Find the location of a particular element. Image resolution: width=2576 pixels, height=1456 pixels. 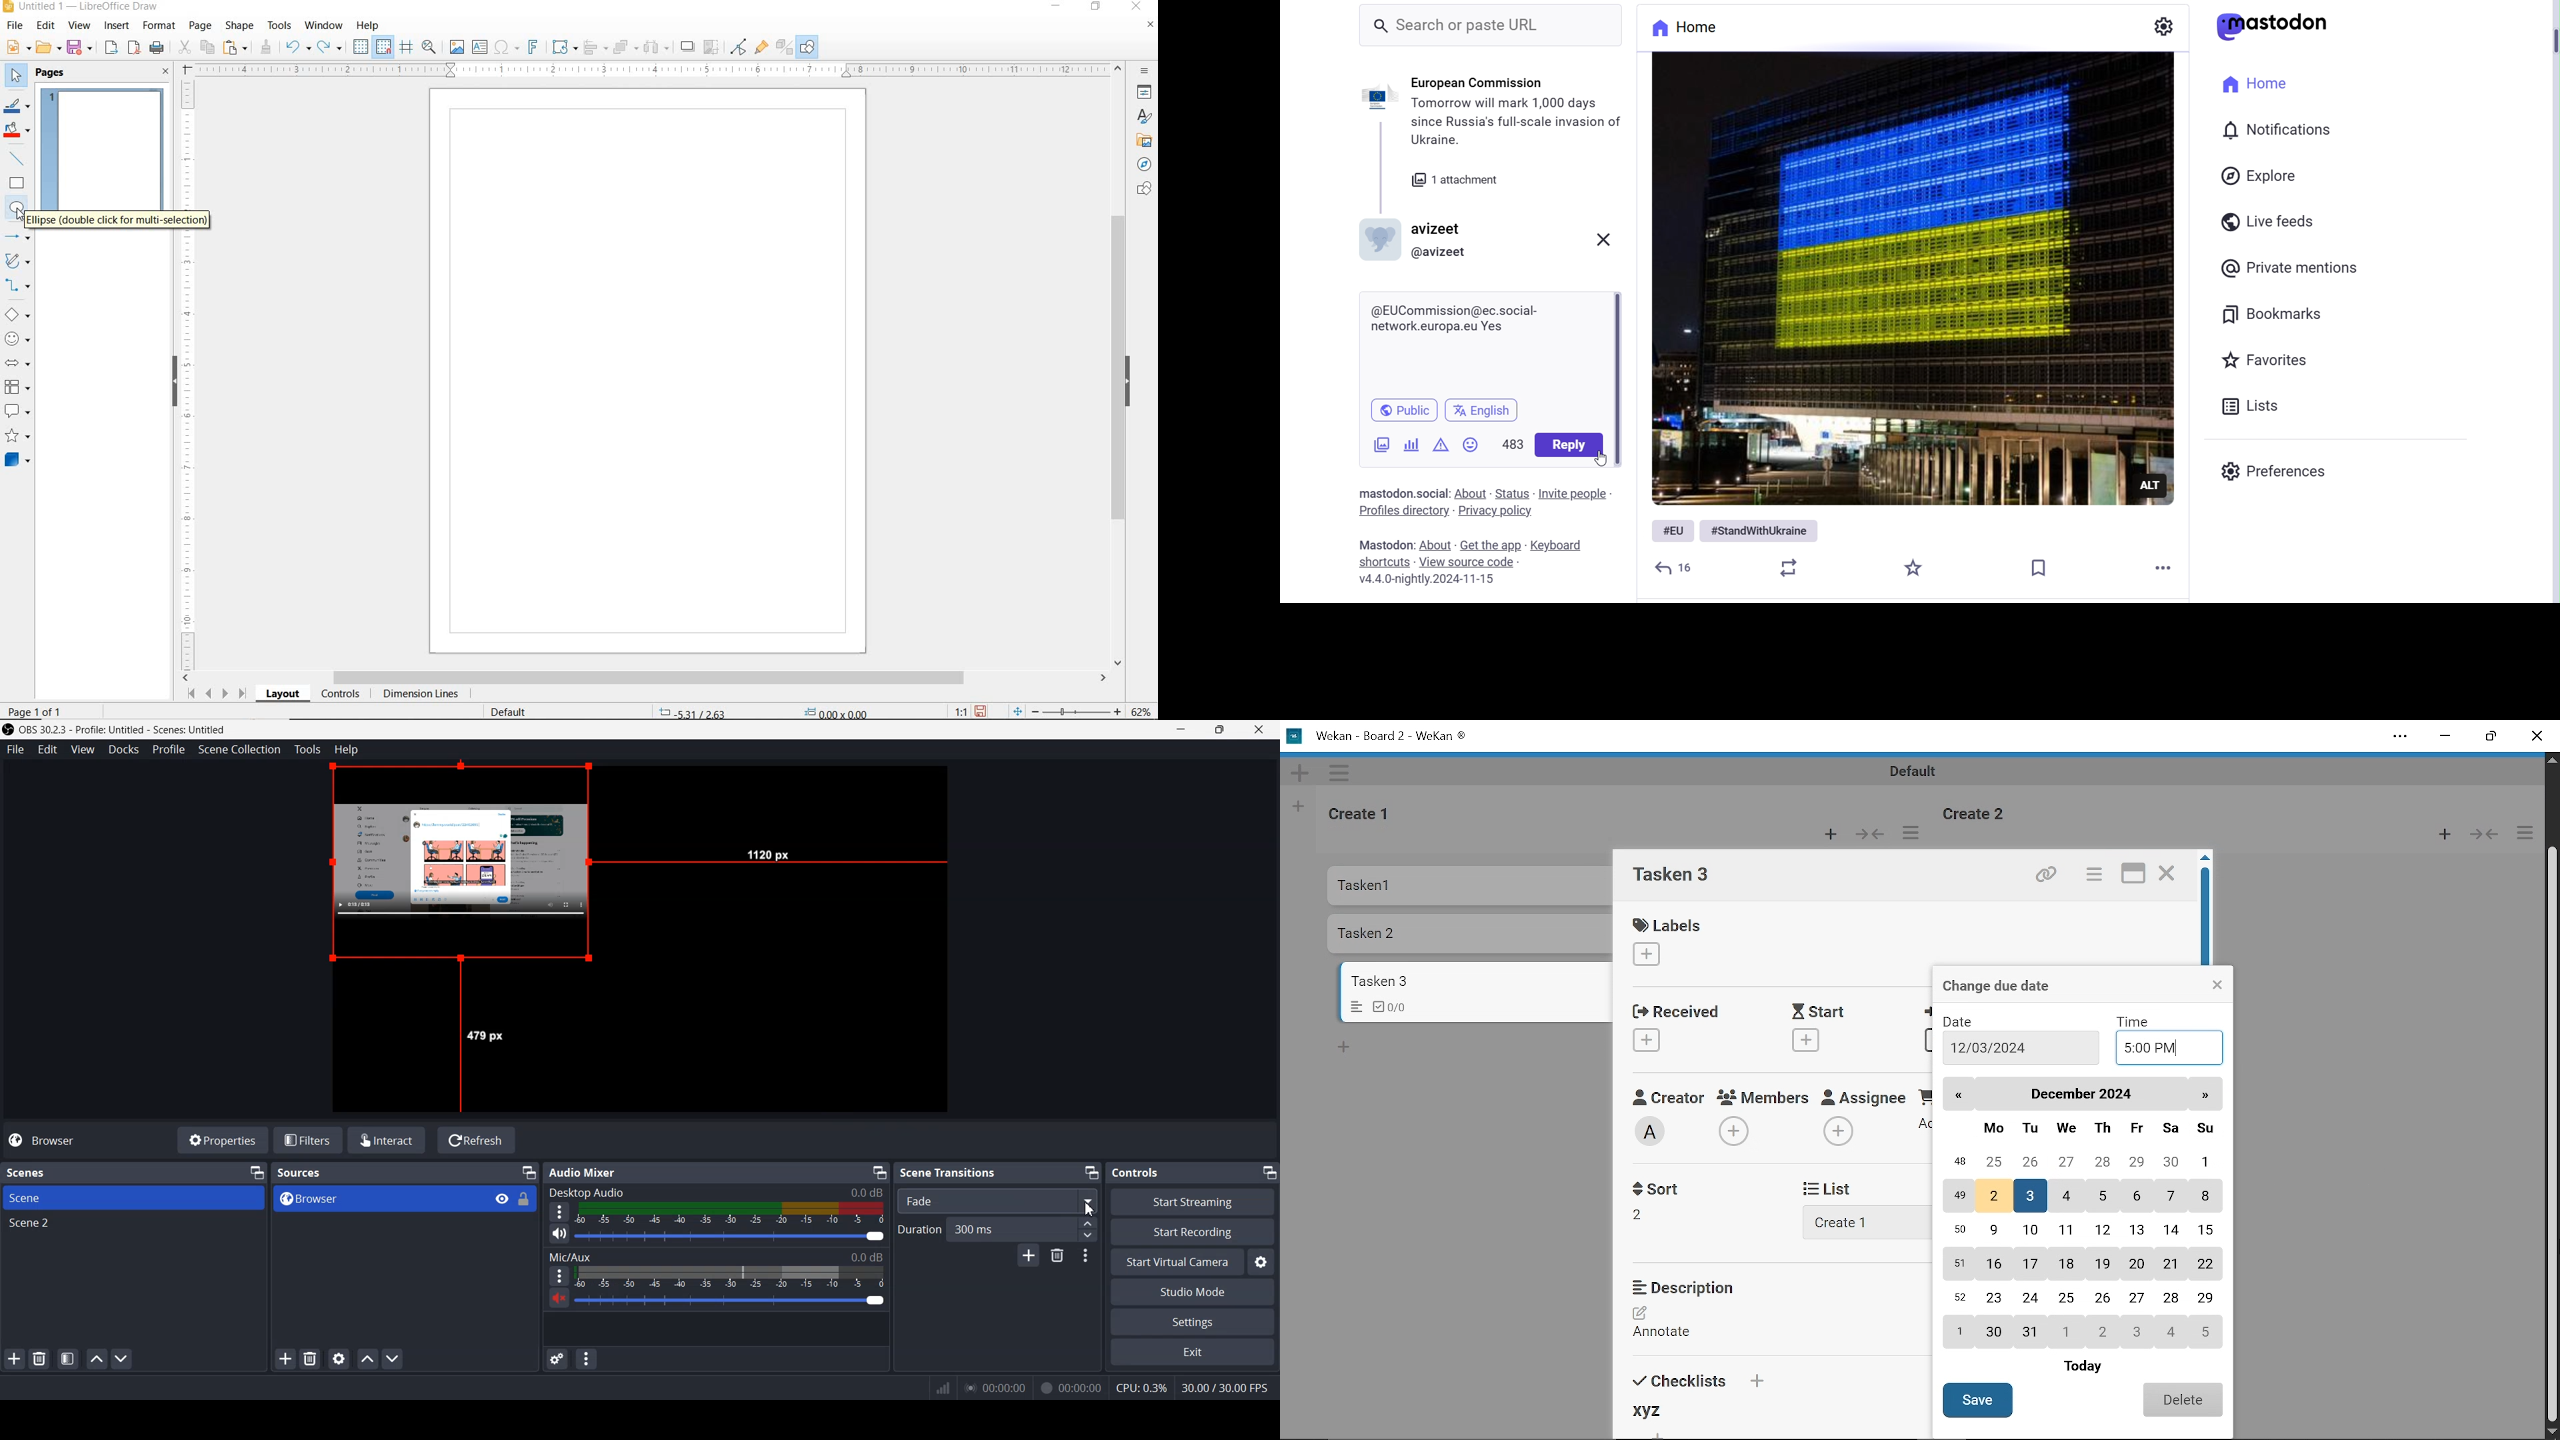

SAVE is located at coordinates (81, 48).